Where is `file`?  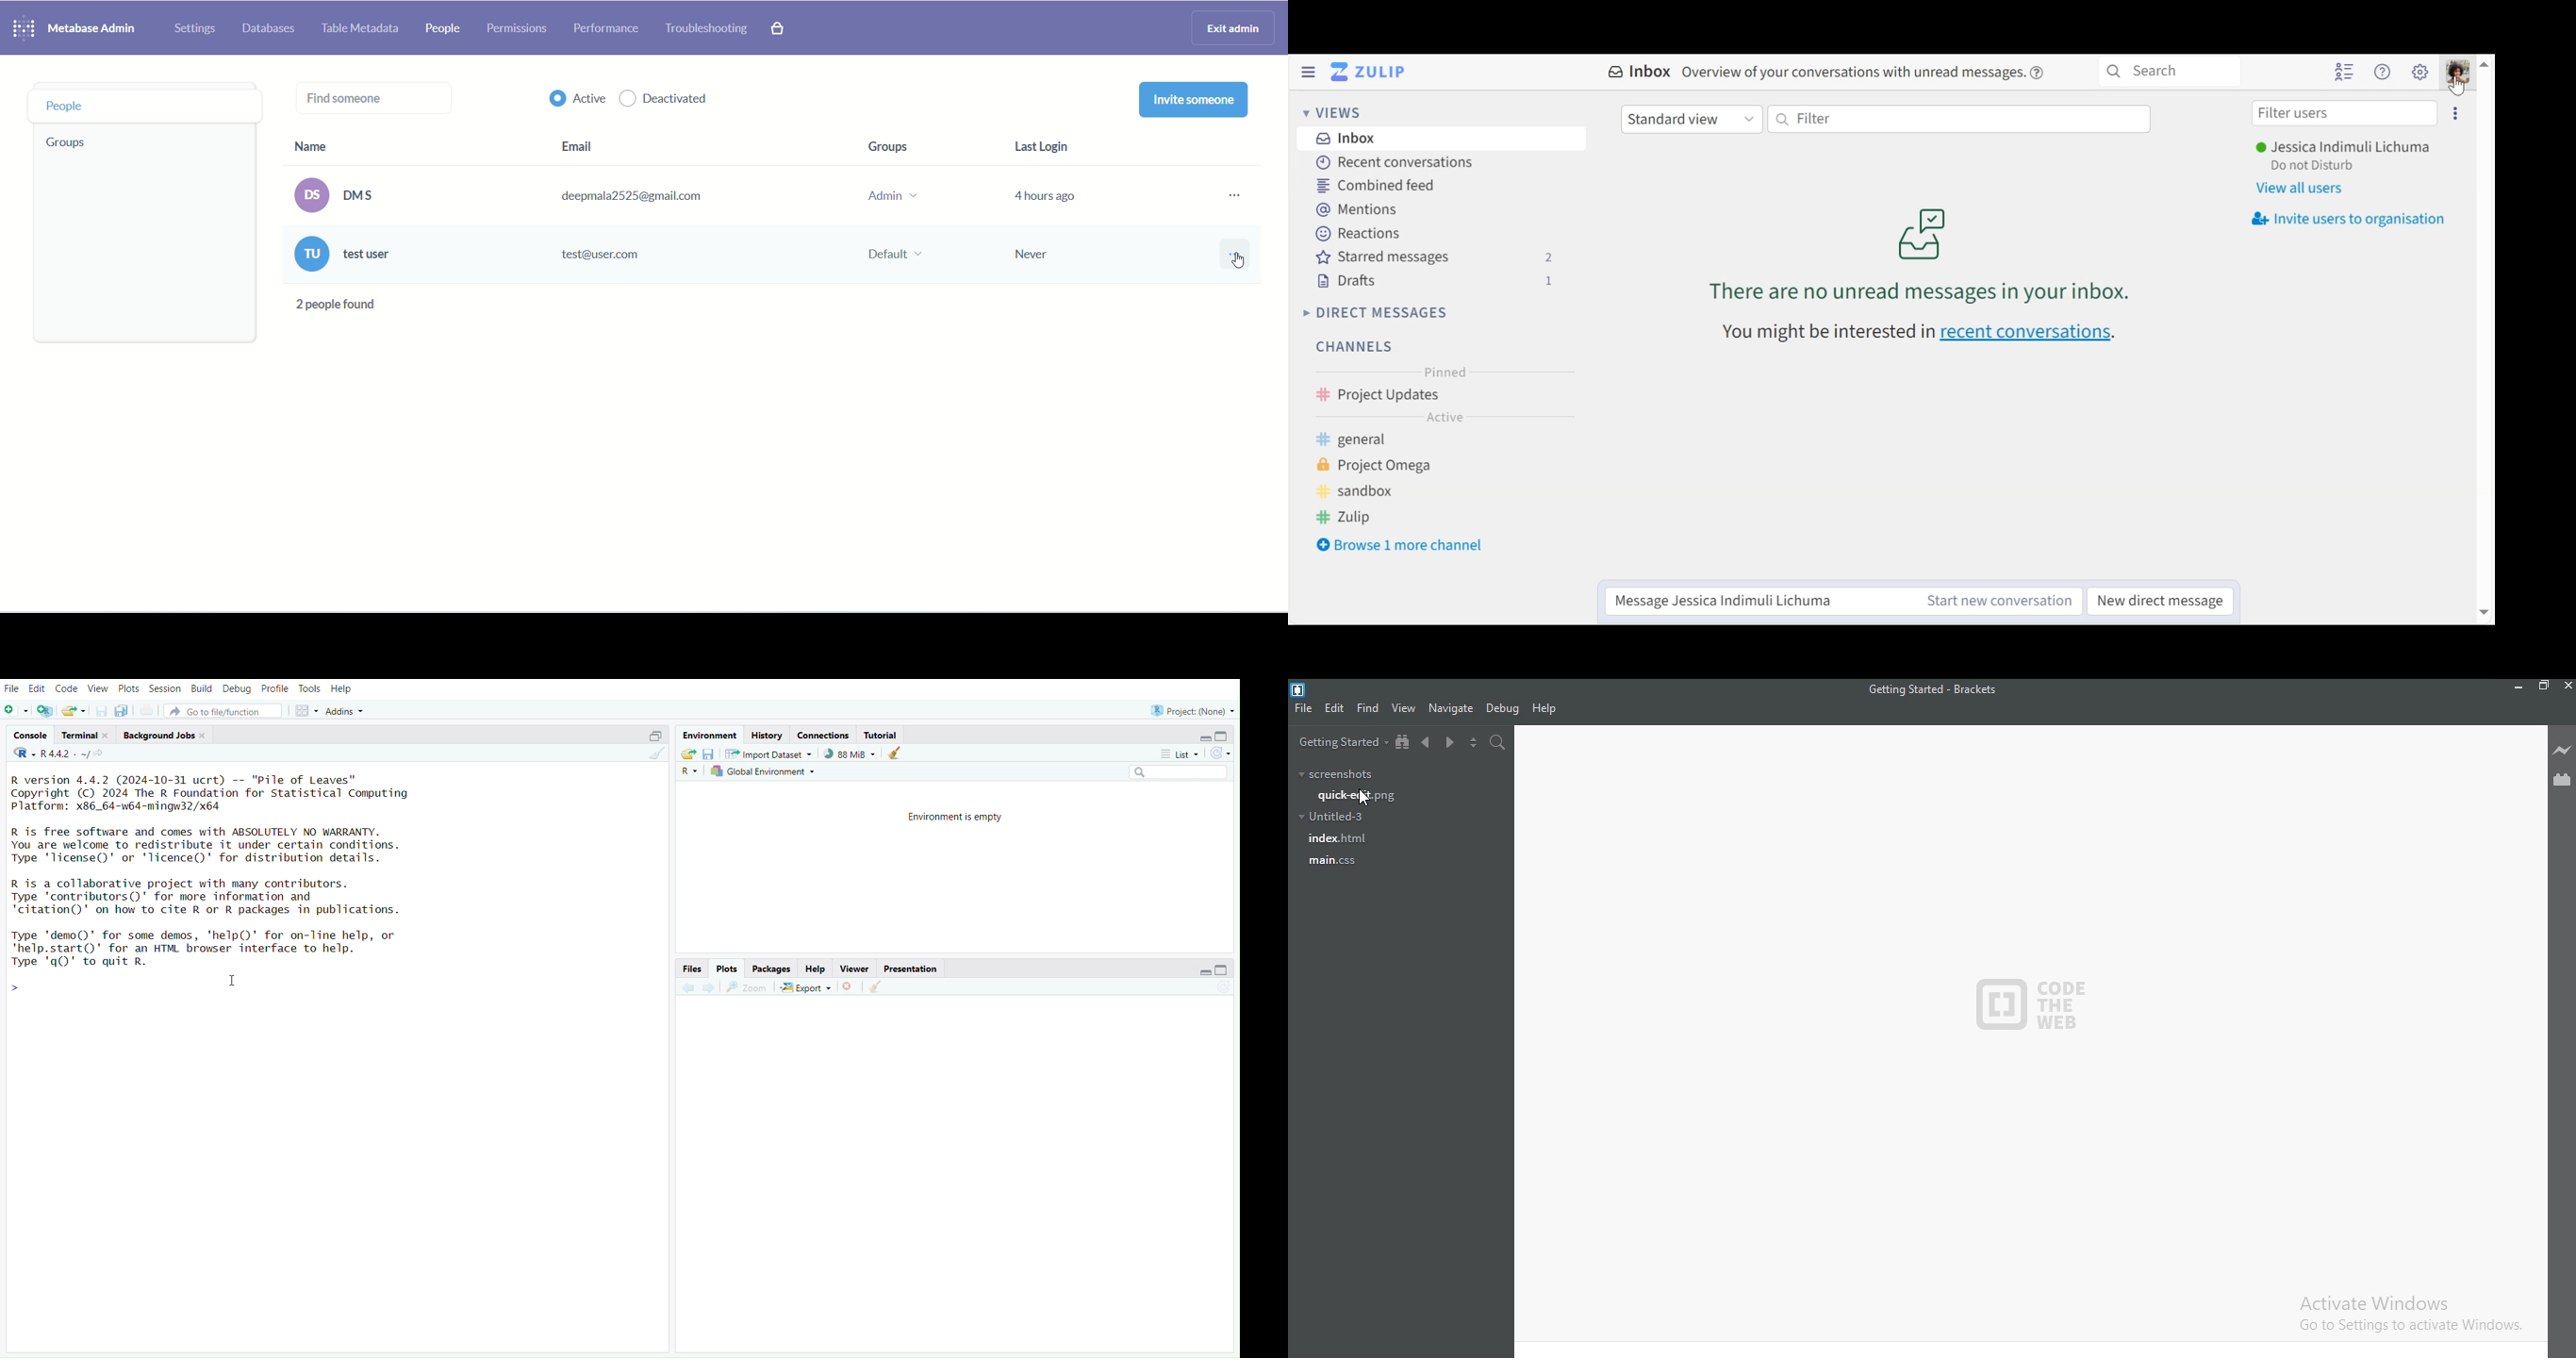 file is located at coordinates (1305, 710).